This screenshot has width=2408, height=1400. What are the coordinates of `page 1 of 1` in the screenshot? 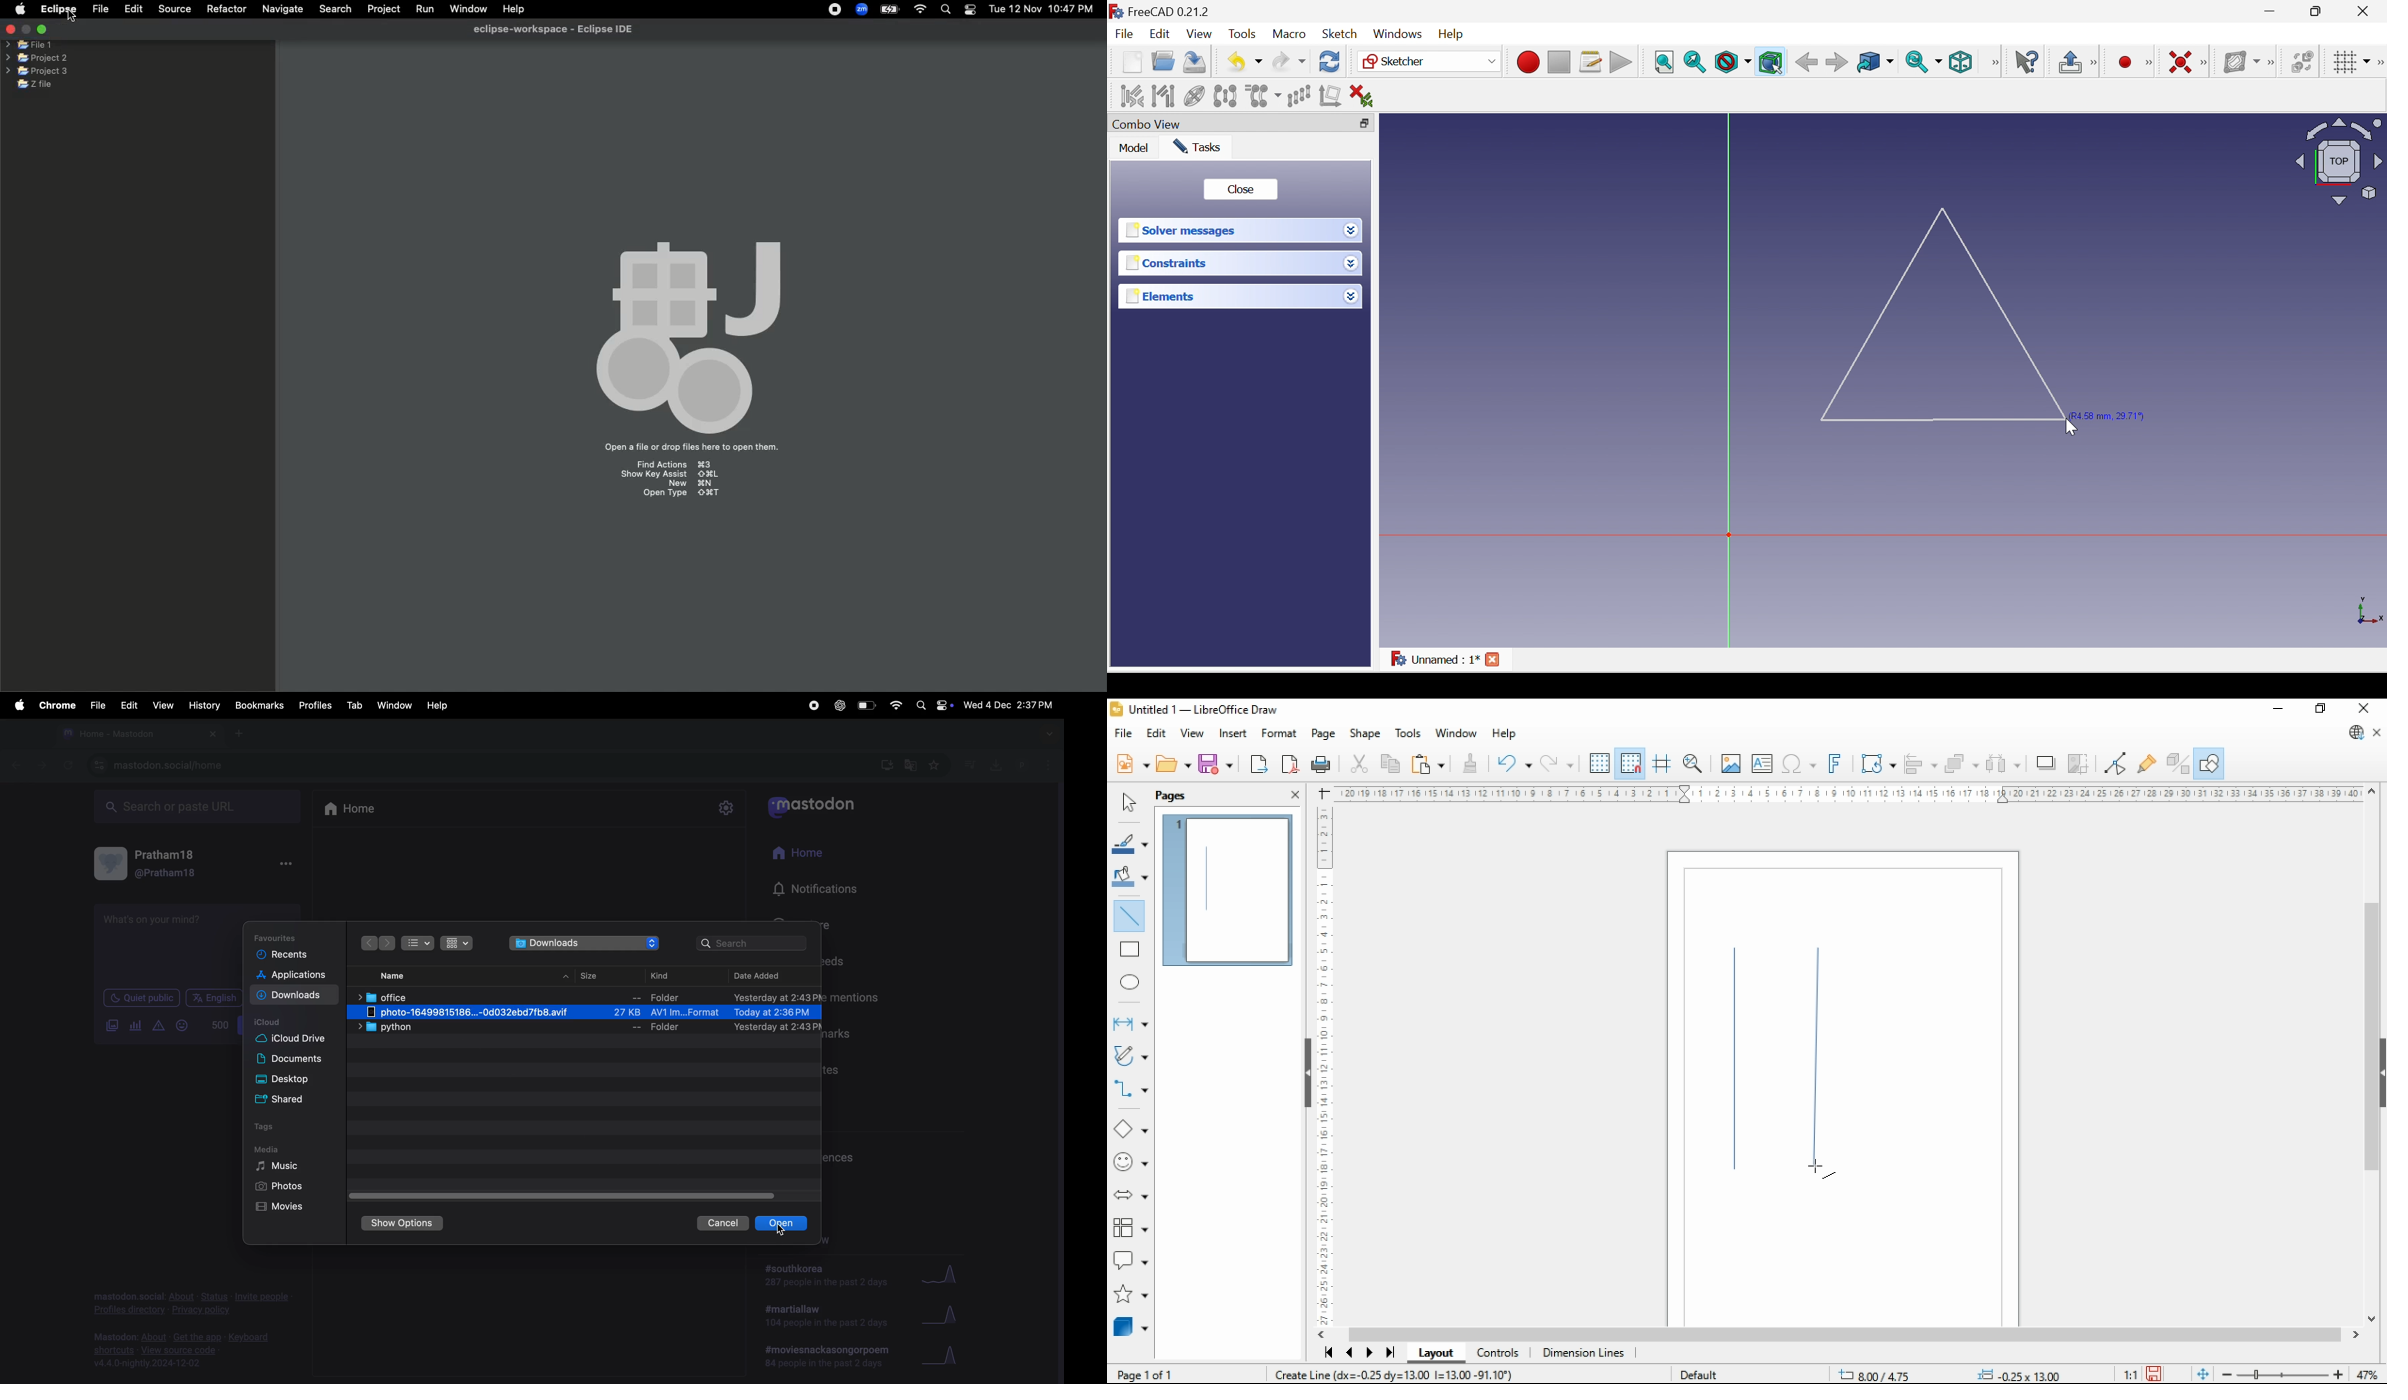 It's located at (1145, 1372).